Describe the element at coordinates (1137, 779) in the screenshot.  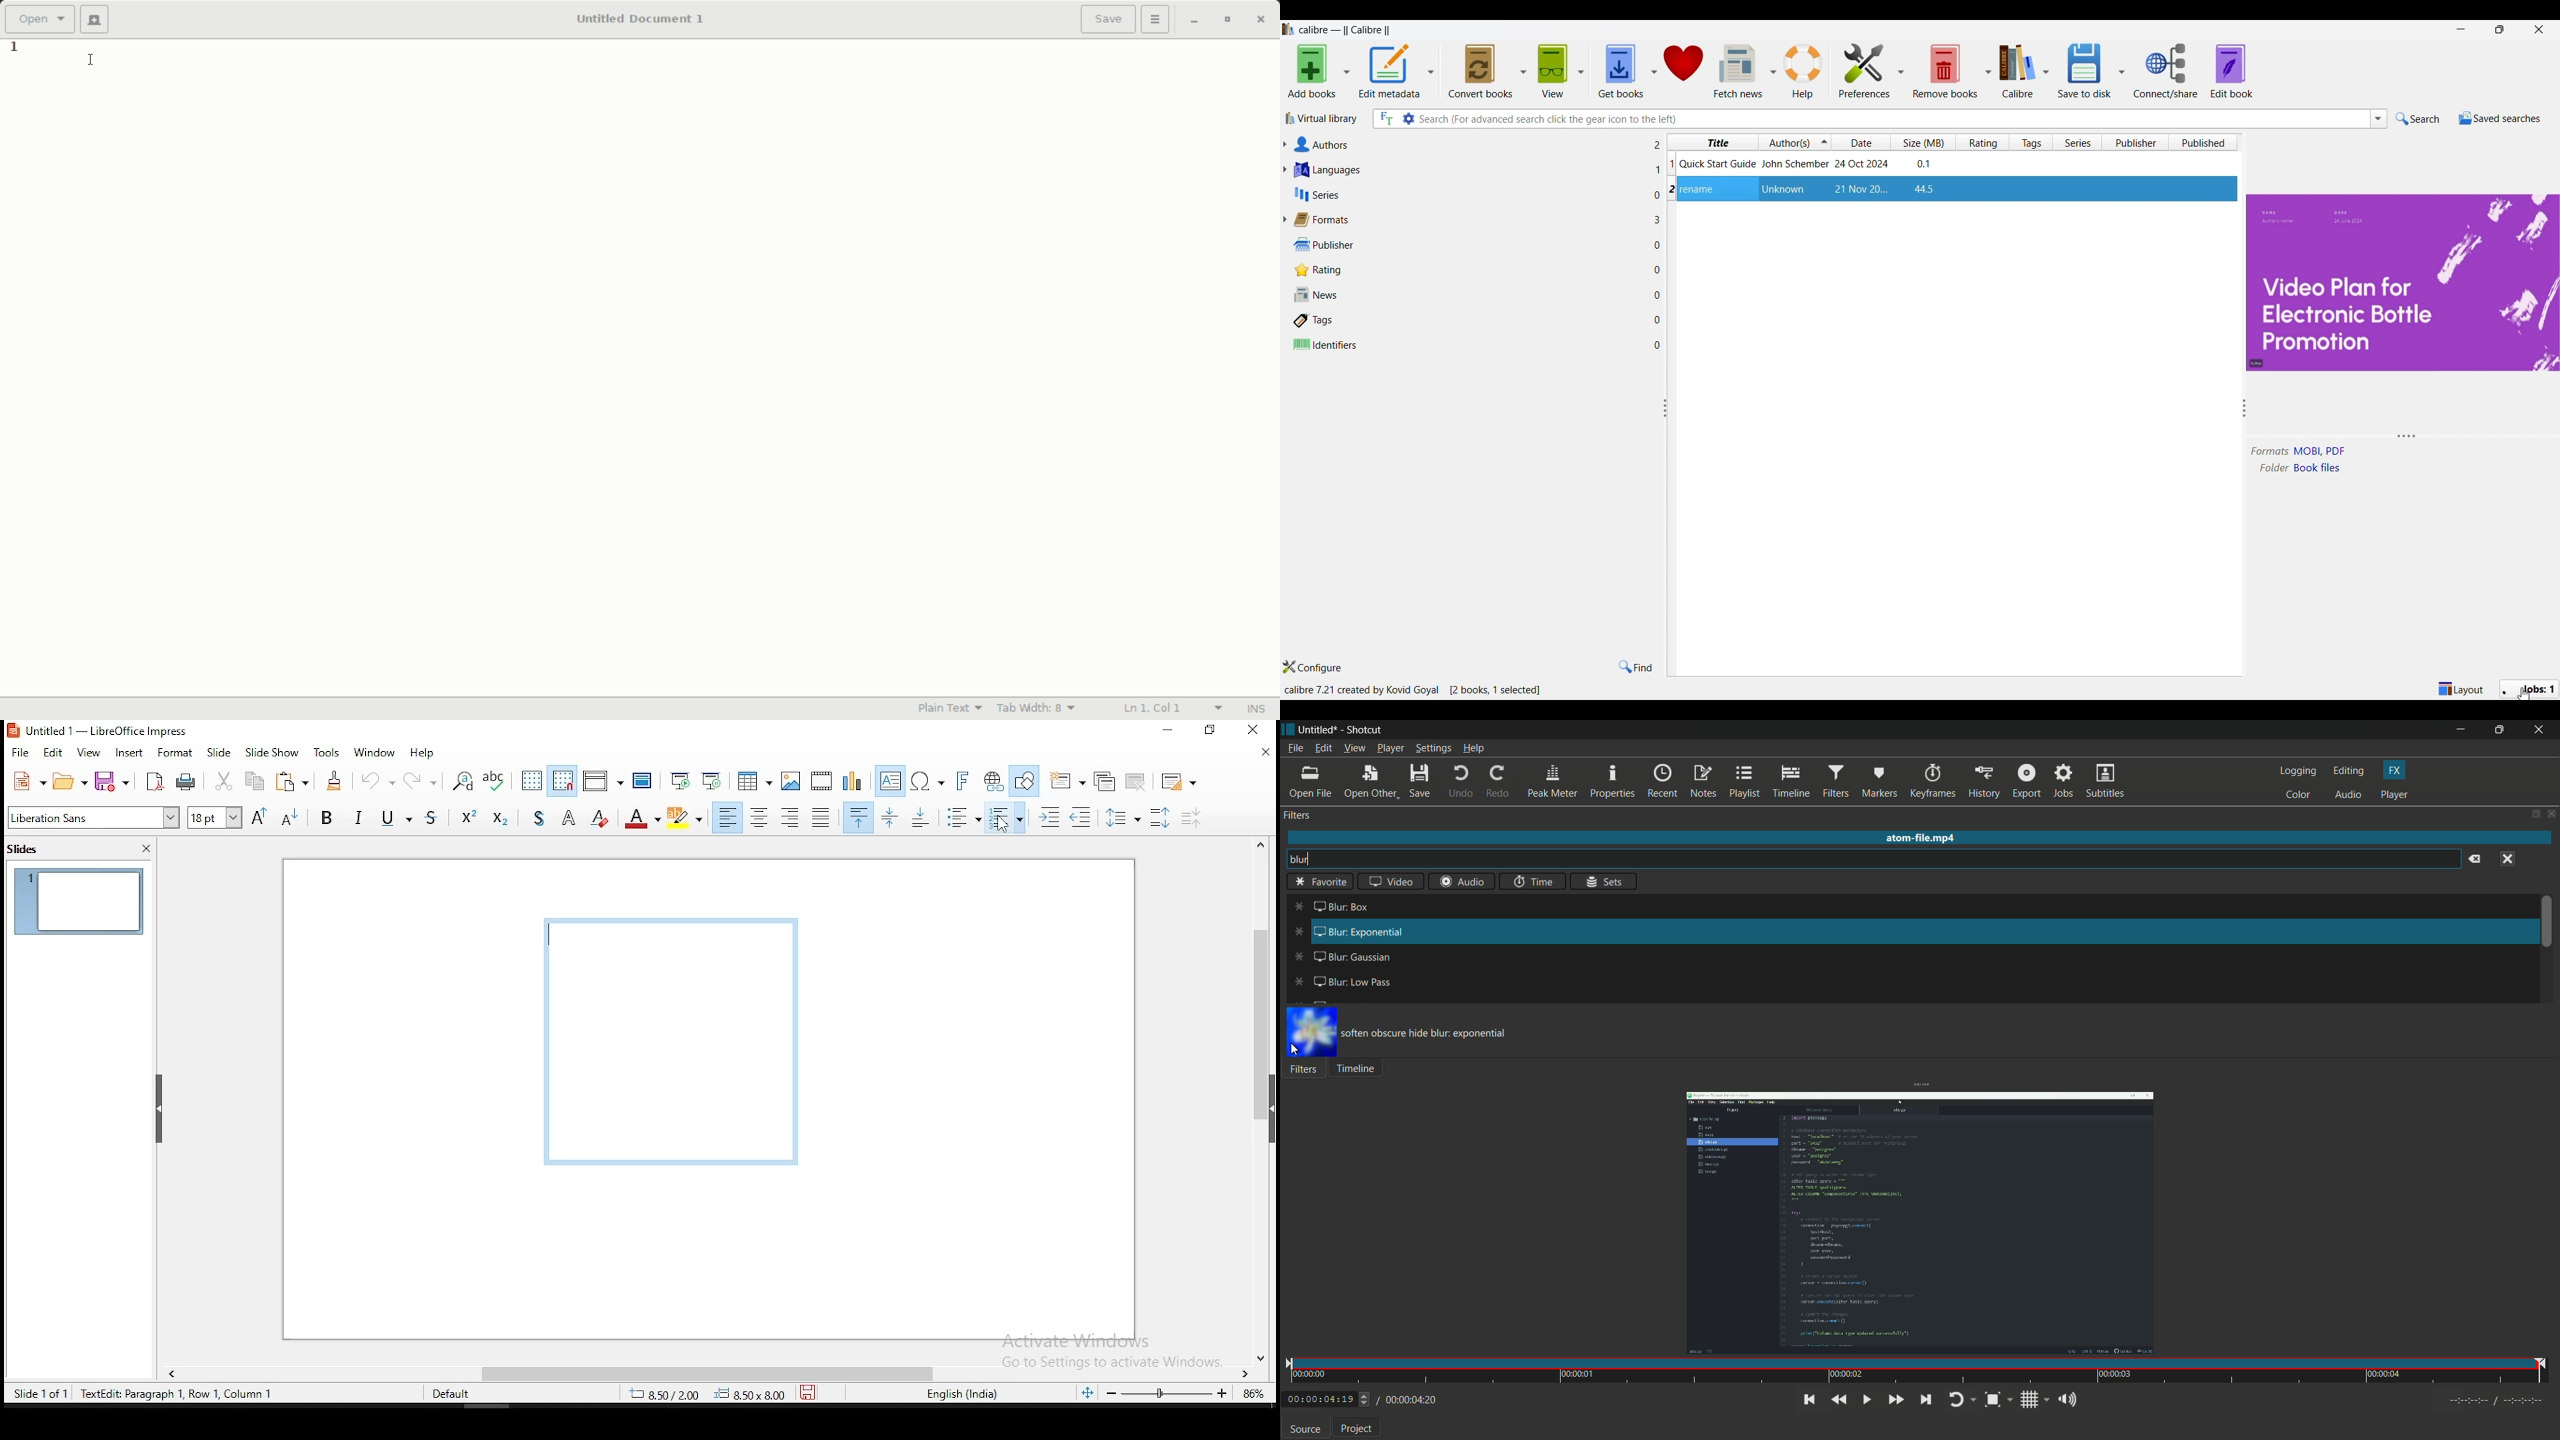
I see `delete slide` at that location.